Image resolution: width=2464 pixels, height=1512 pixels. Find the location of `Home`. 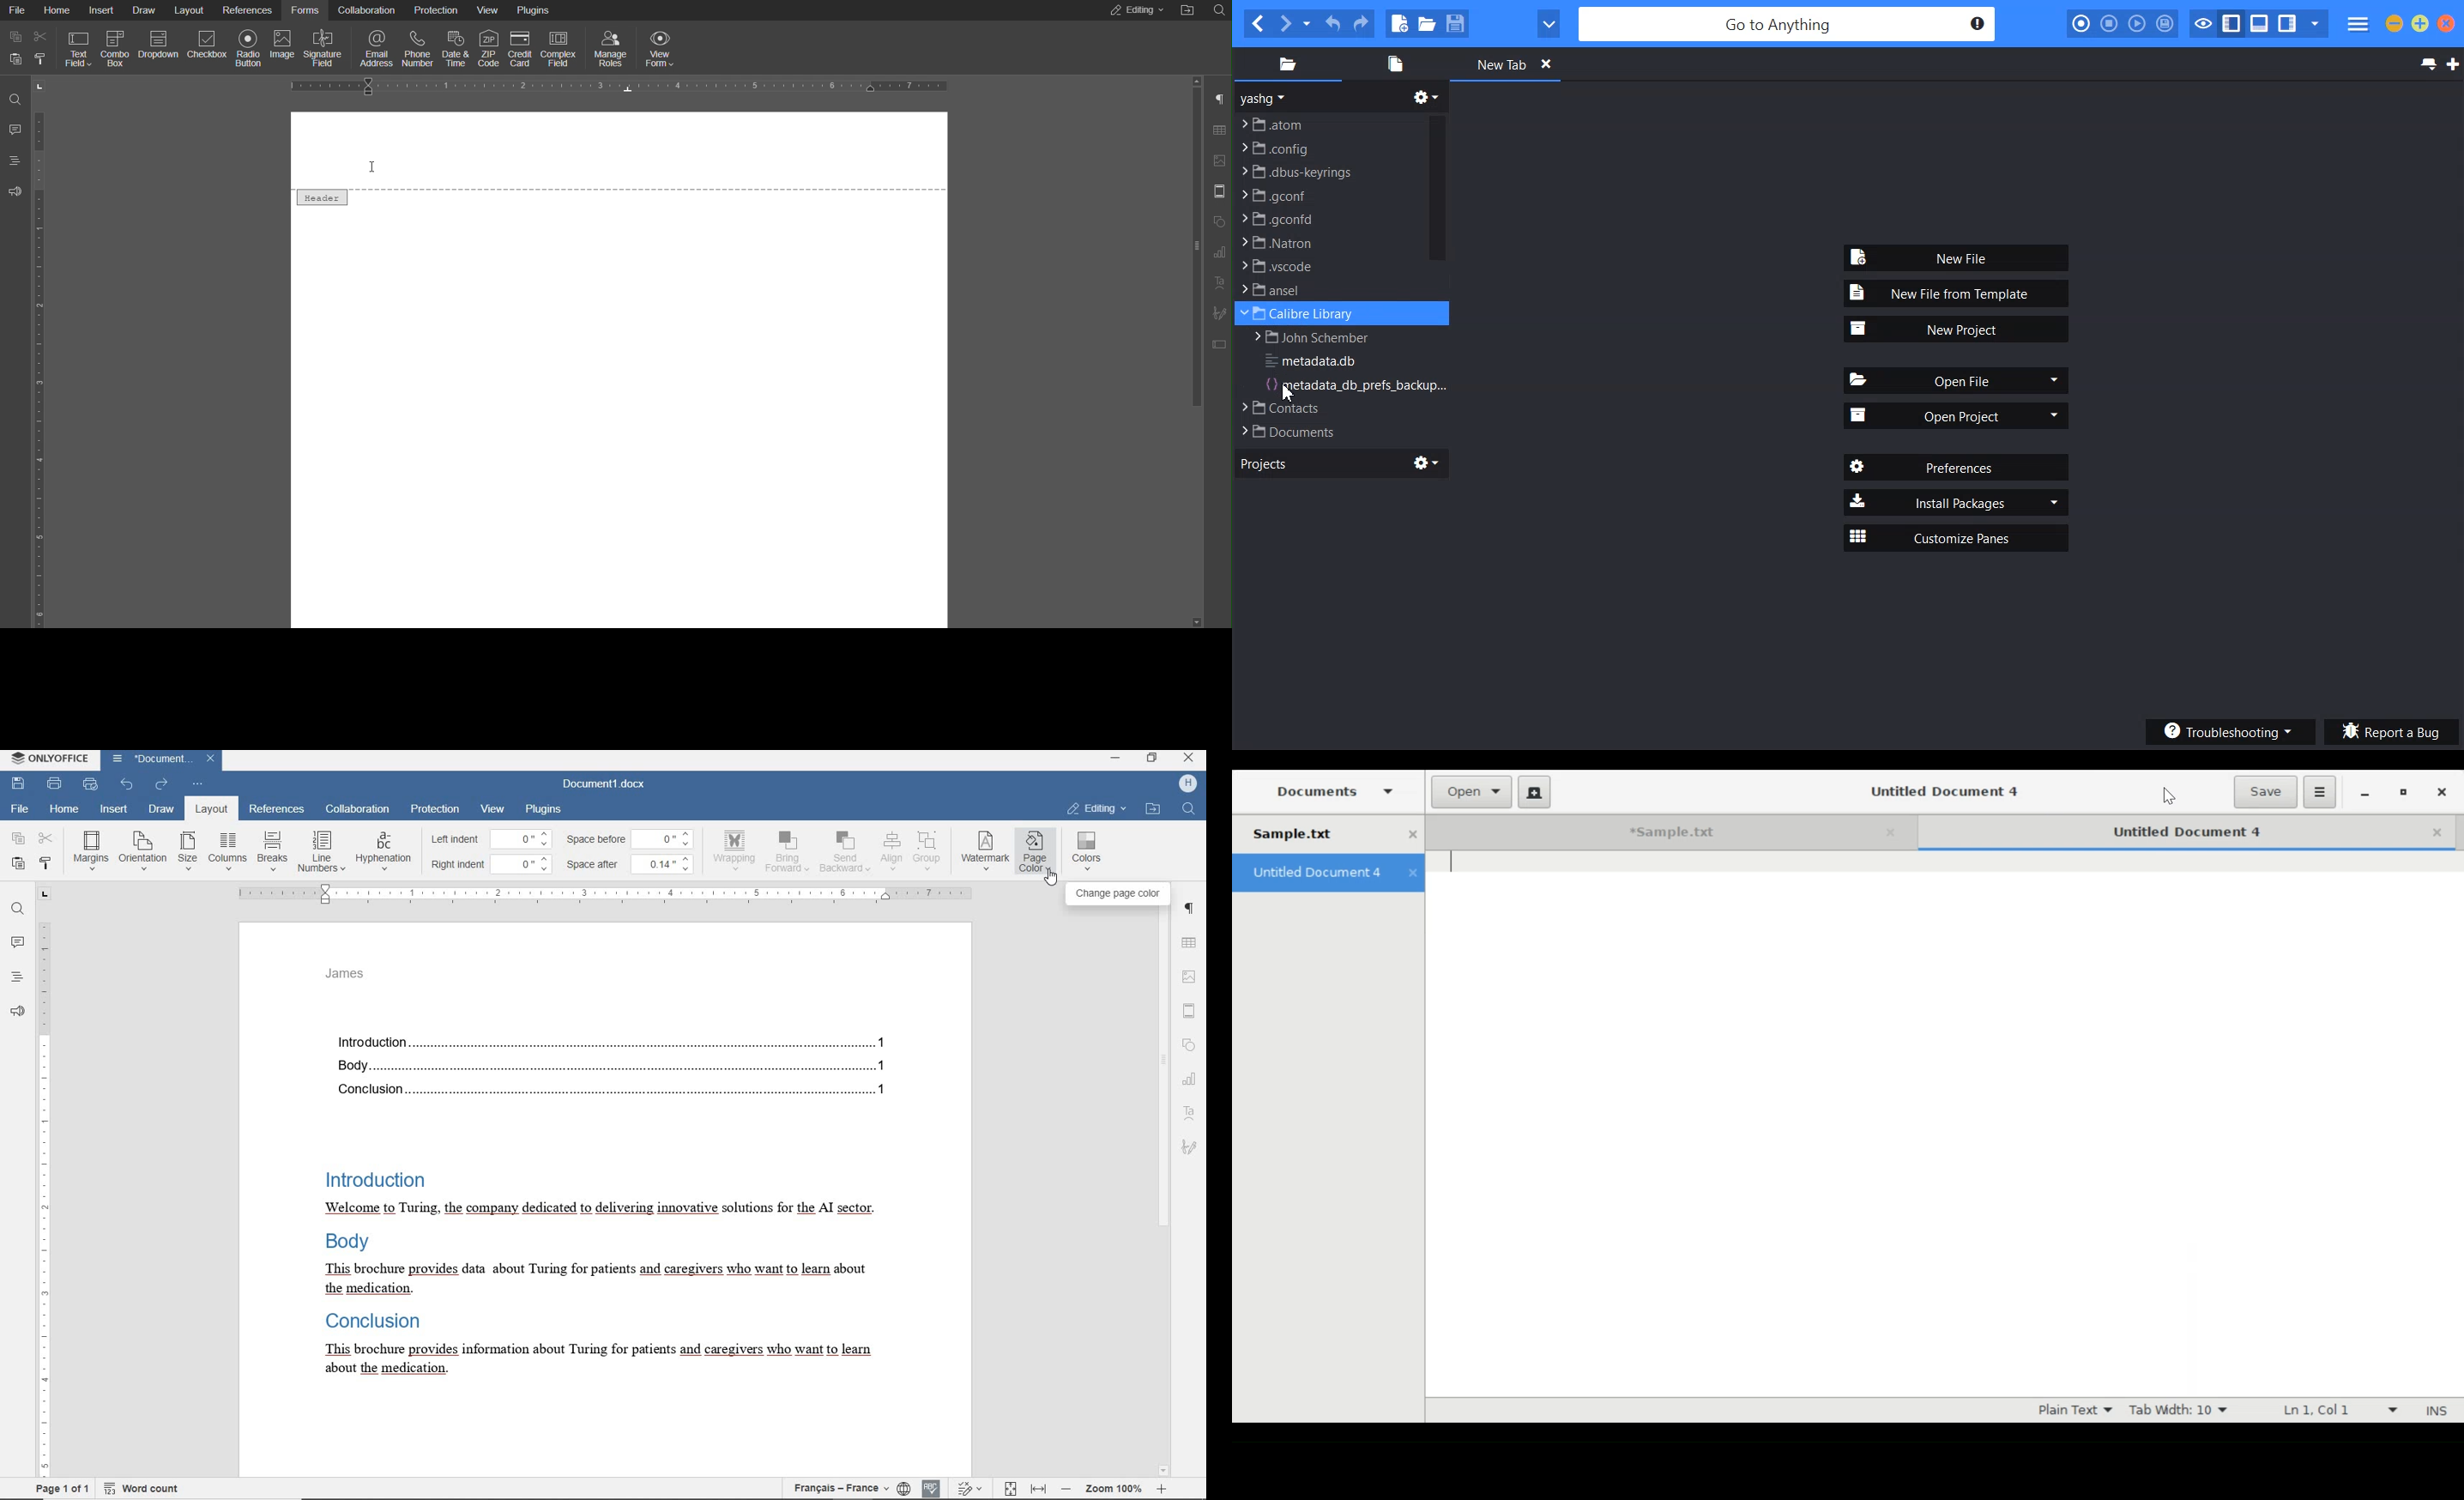

Home is located at coordinates (57, 11).